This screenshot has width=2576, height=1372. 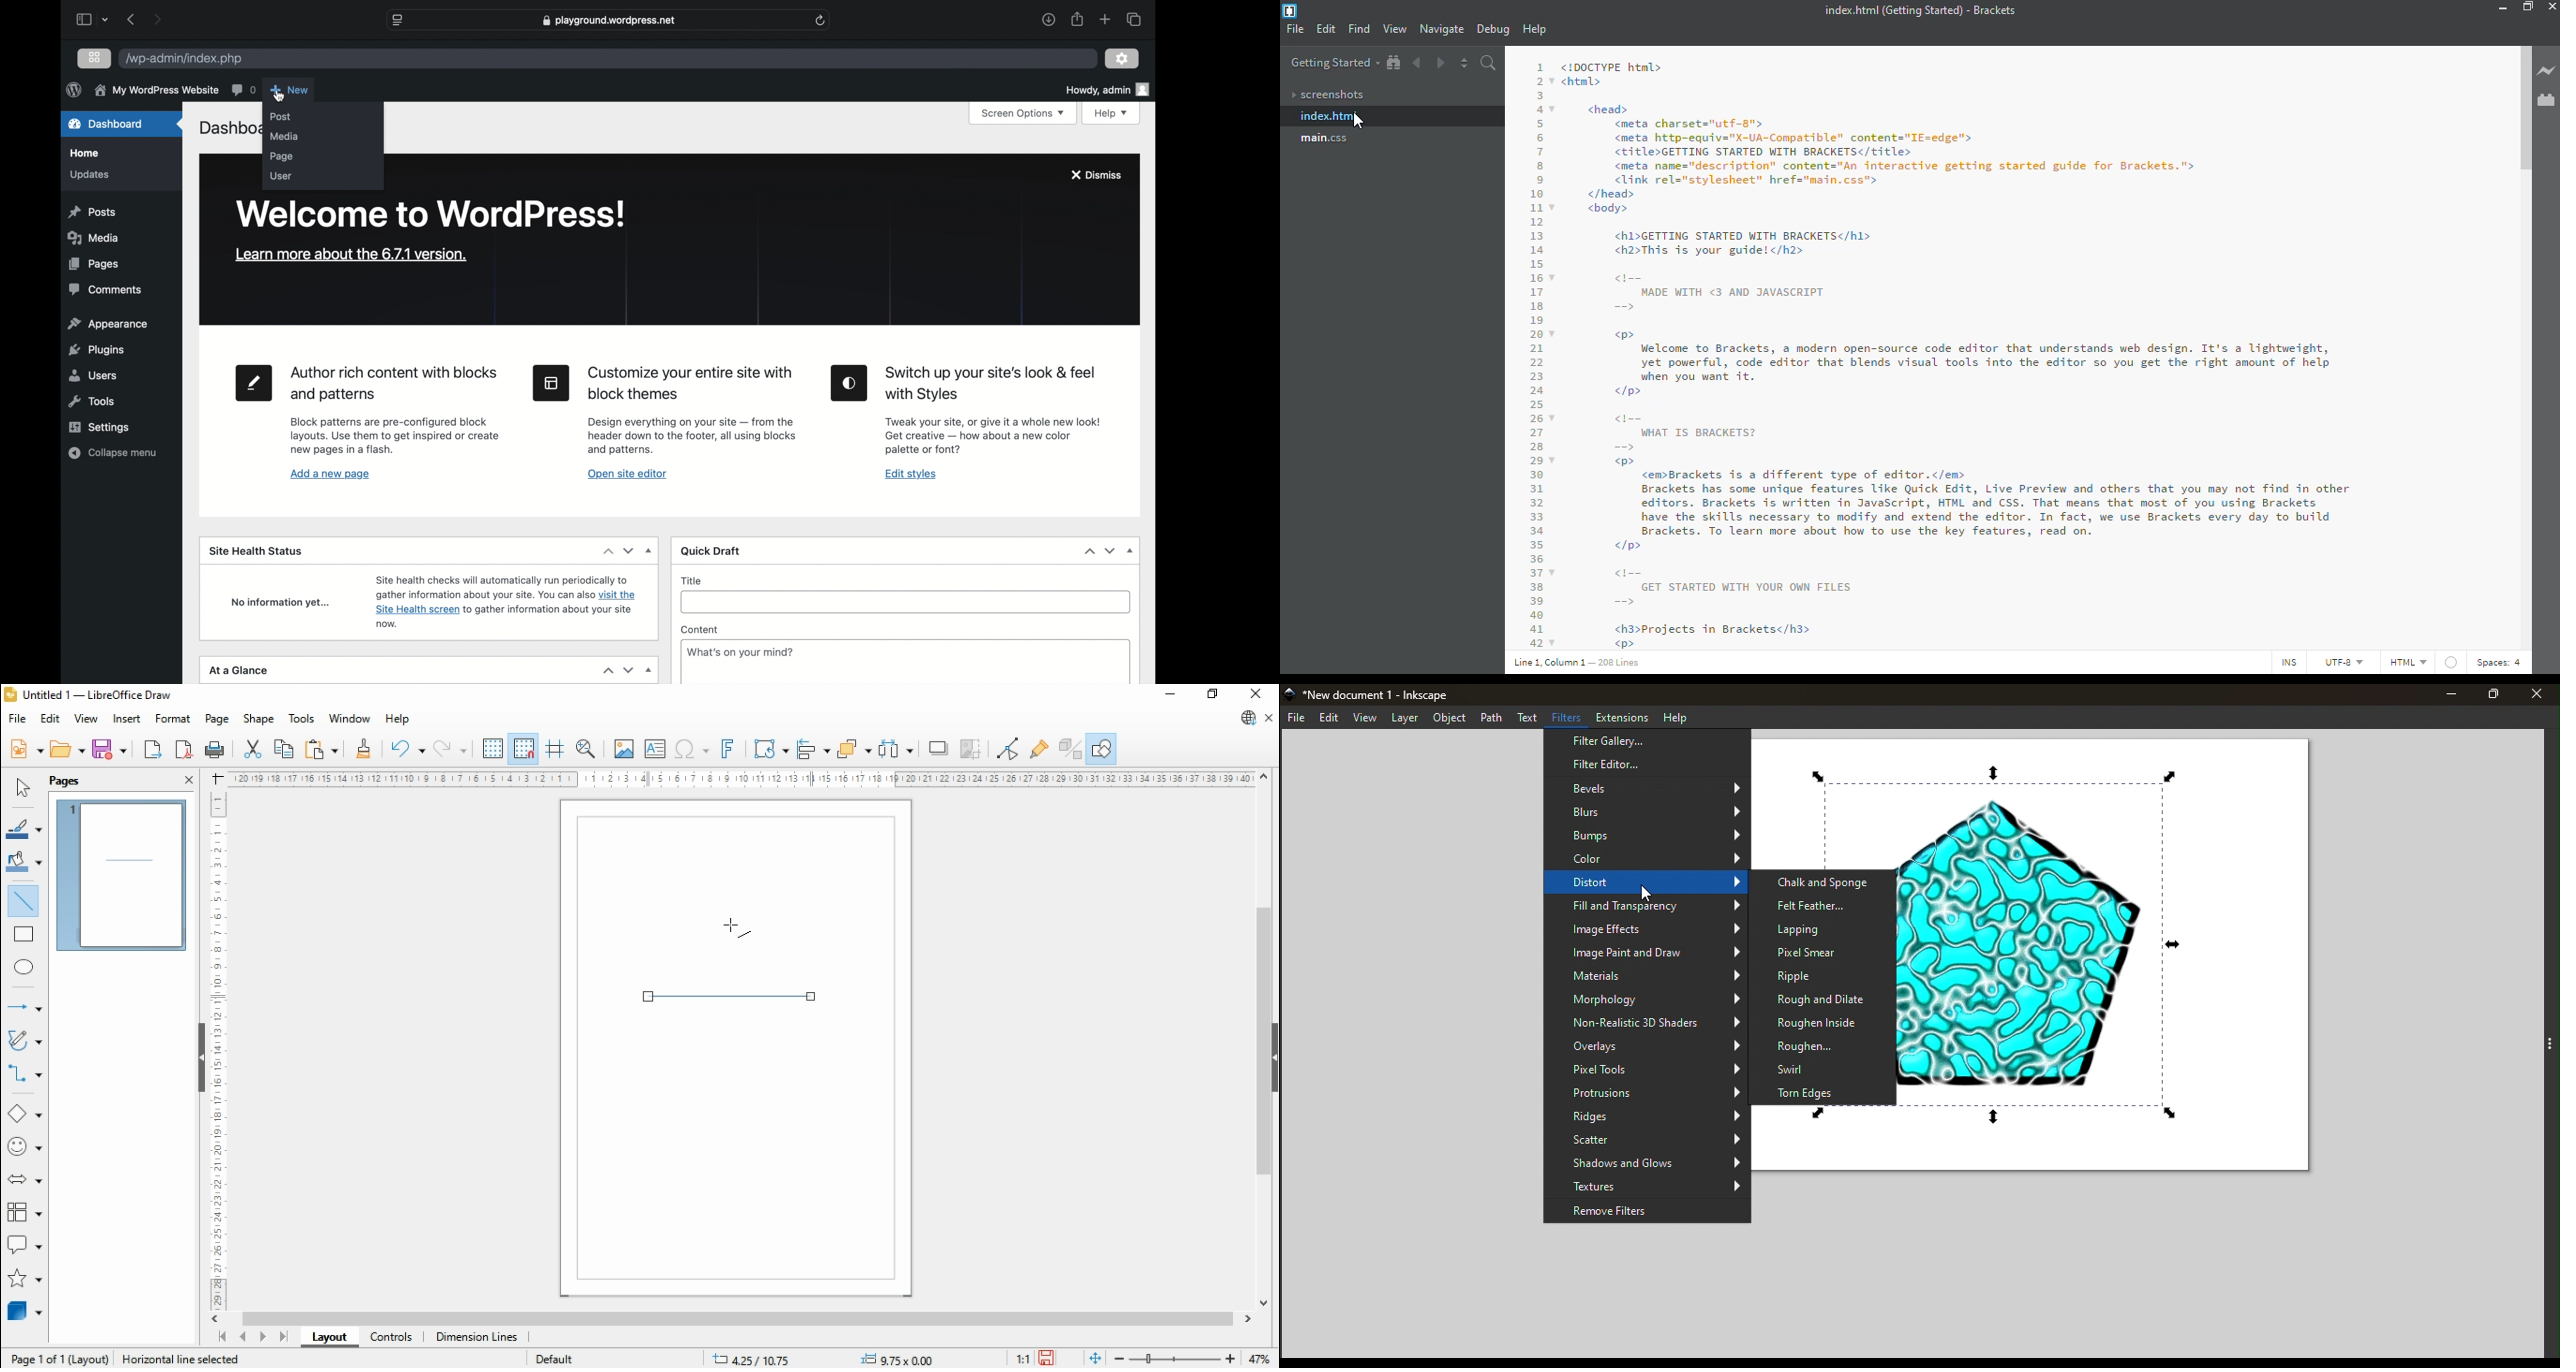 What do you see at coordinates (2446, 694) in the screenshot?
I see `Minimize` at bounding box center [2446, 694].